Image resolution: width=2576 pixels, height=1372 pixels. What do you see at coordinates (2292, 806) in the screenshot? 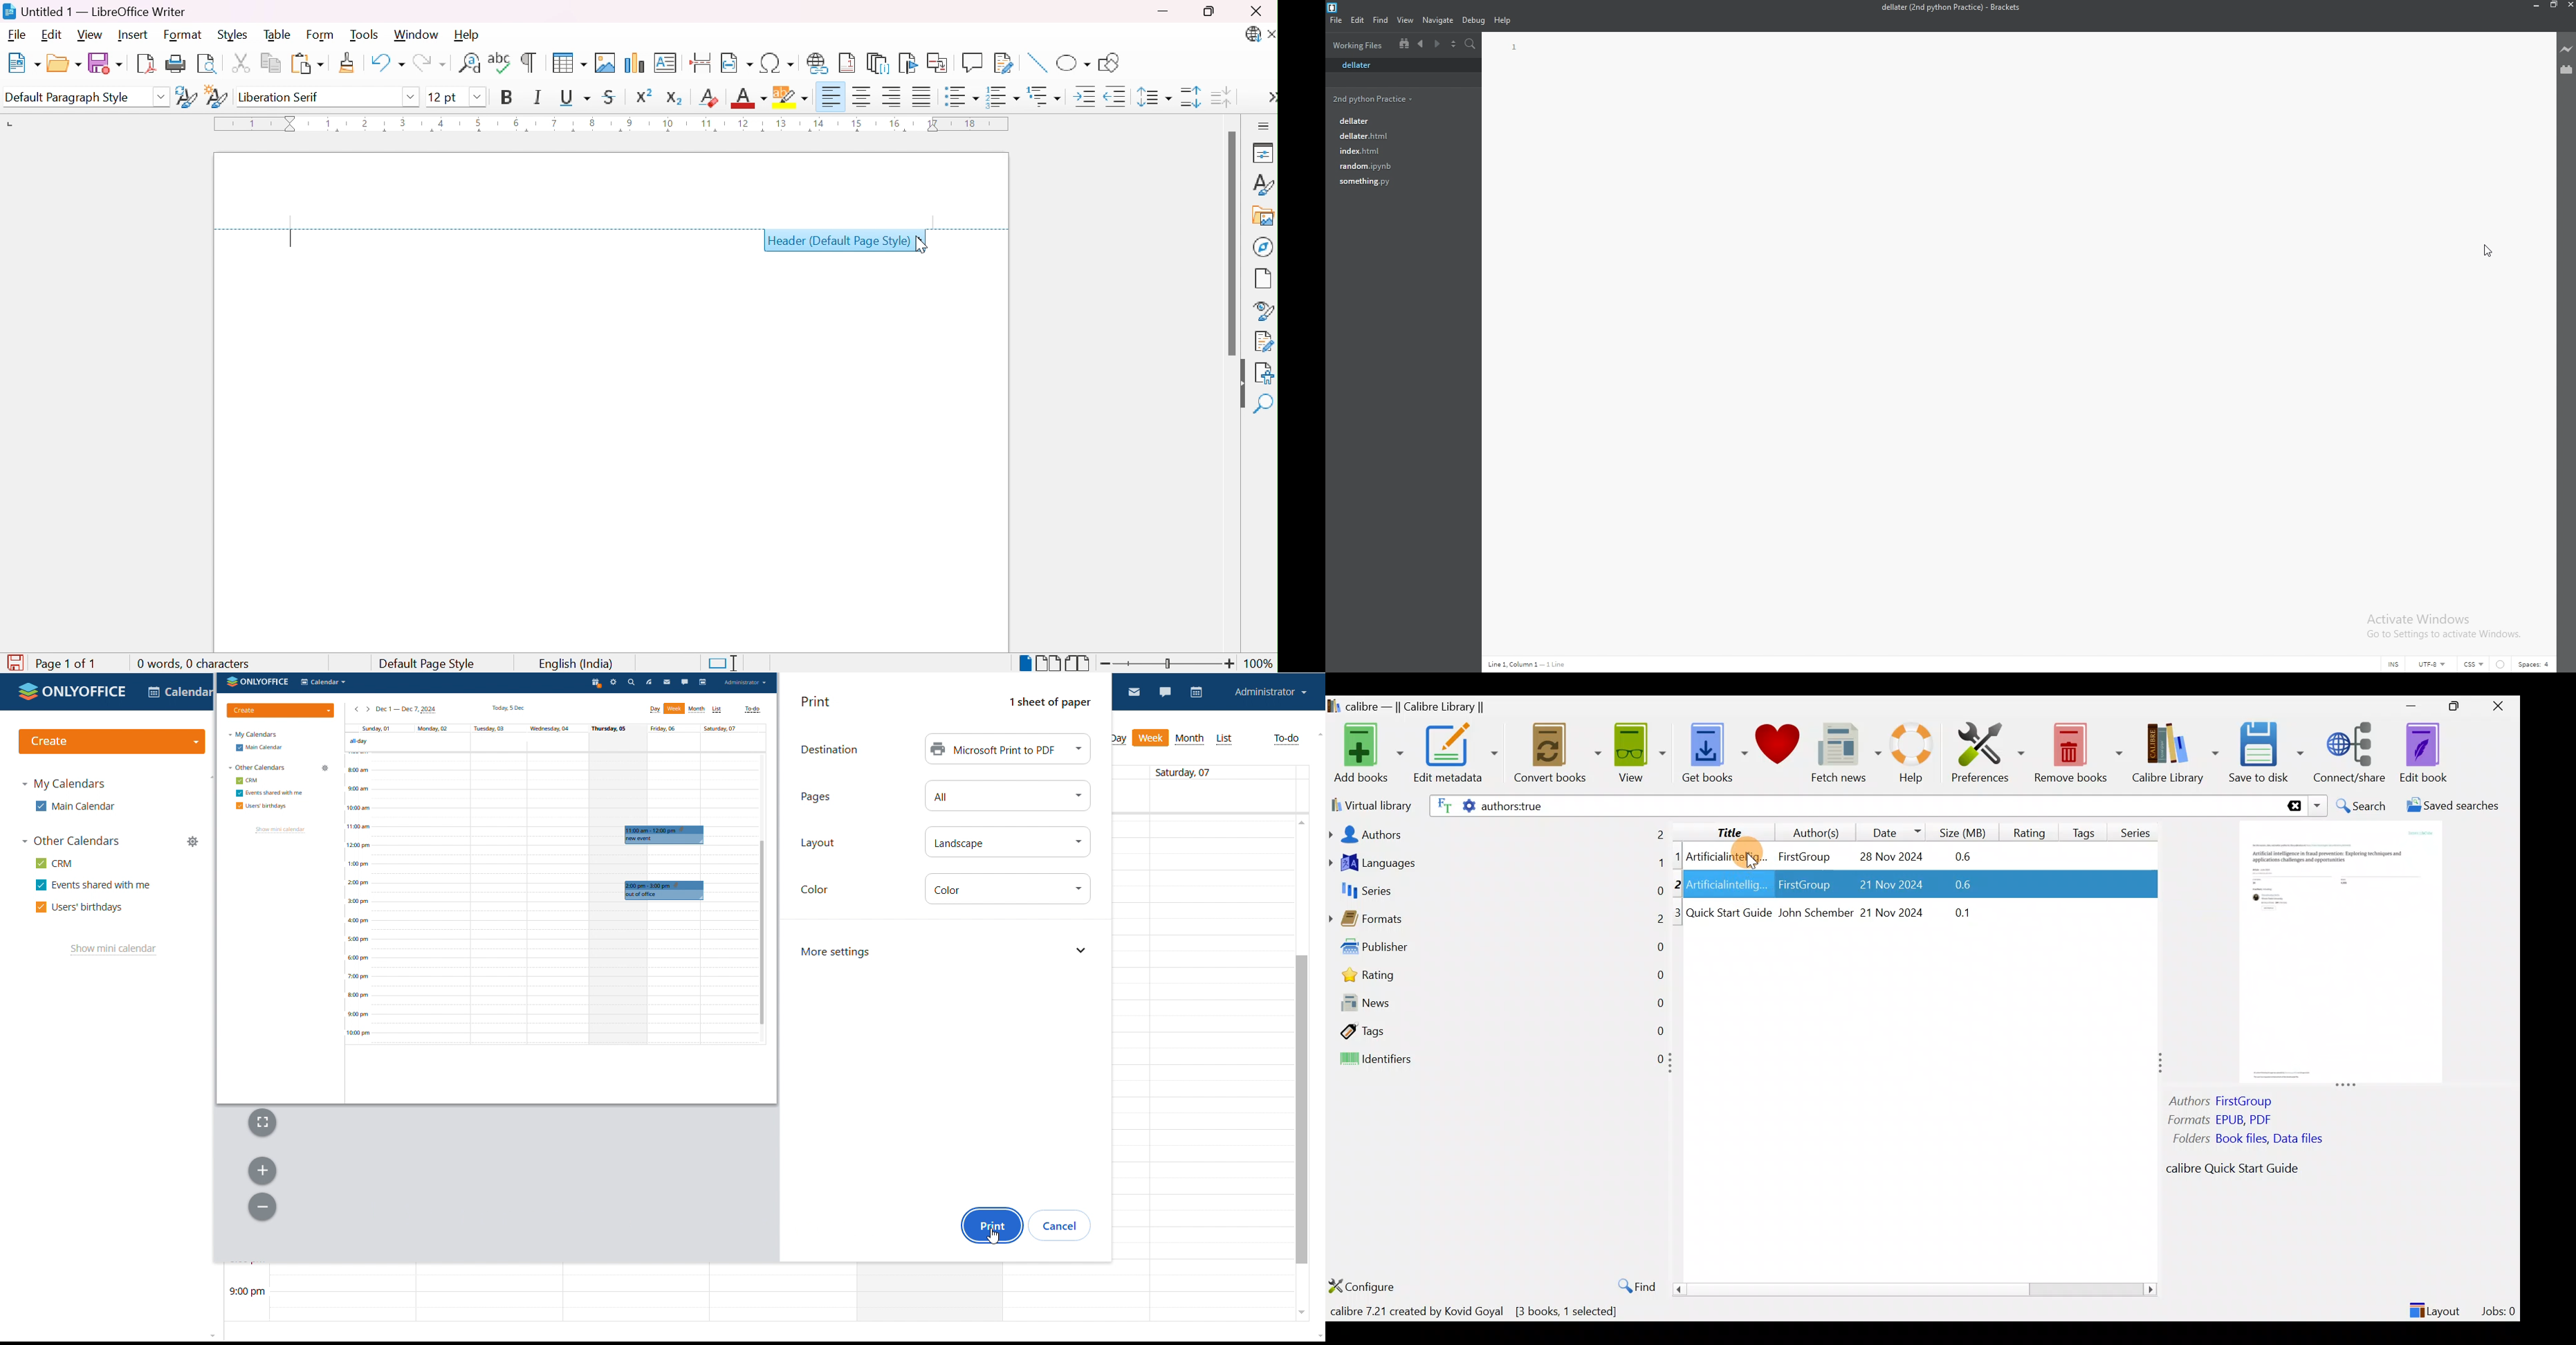
I see `Clear search result` at bounding box center [2292, 806].